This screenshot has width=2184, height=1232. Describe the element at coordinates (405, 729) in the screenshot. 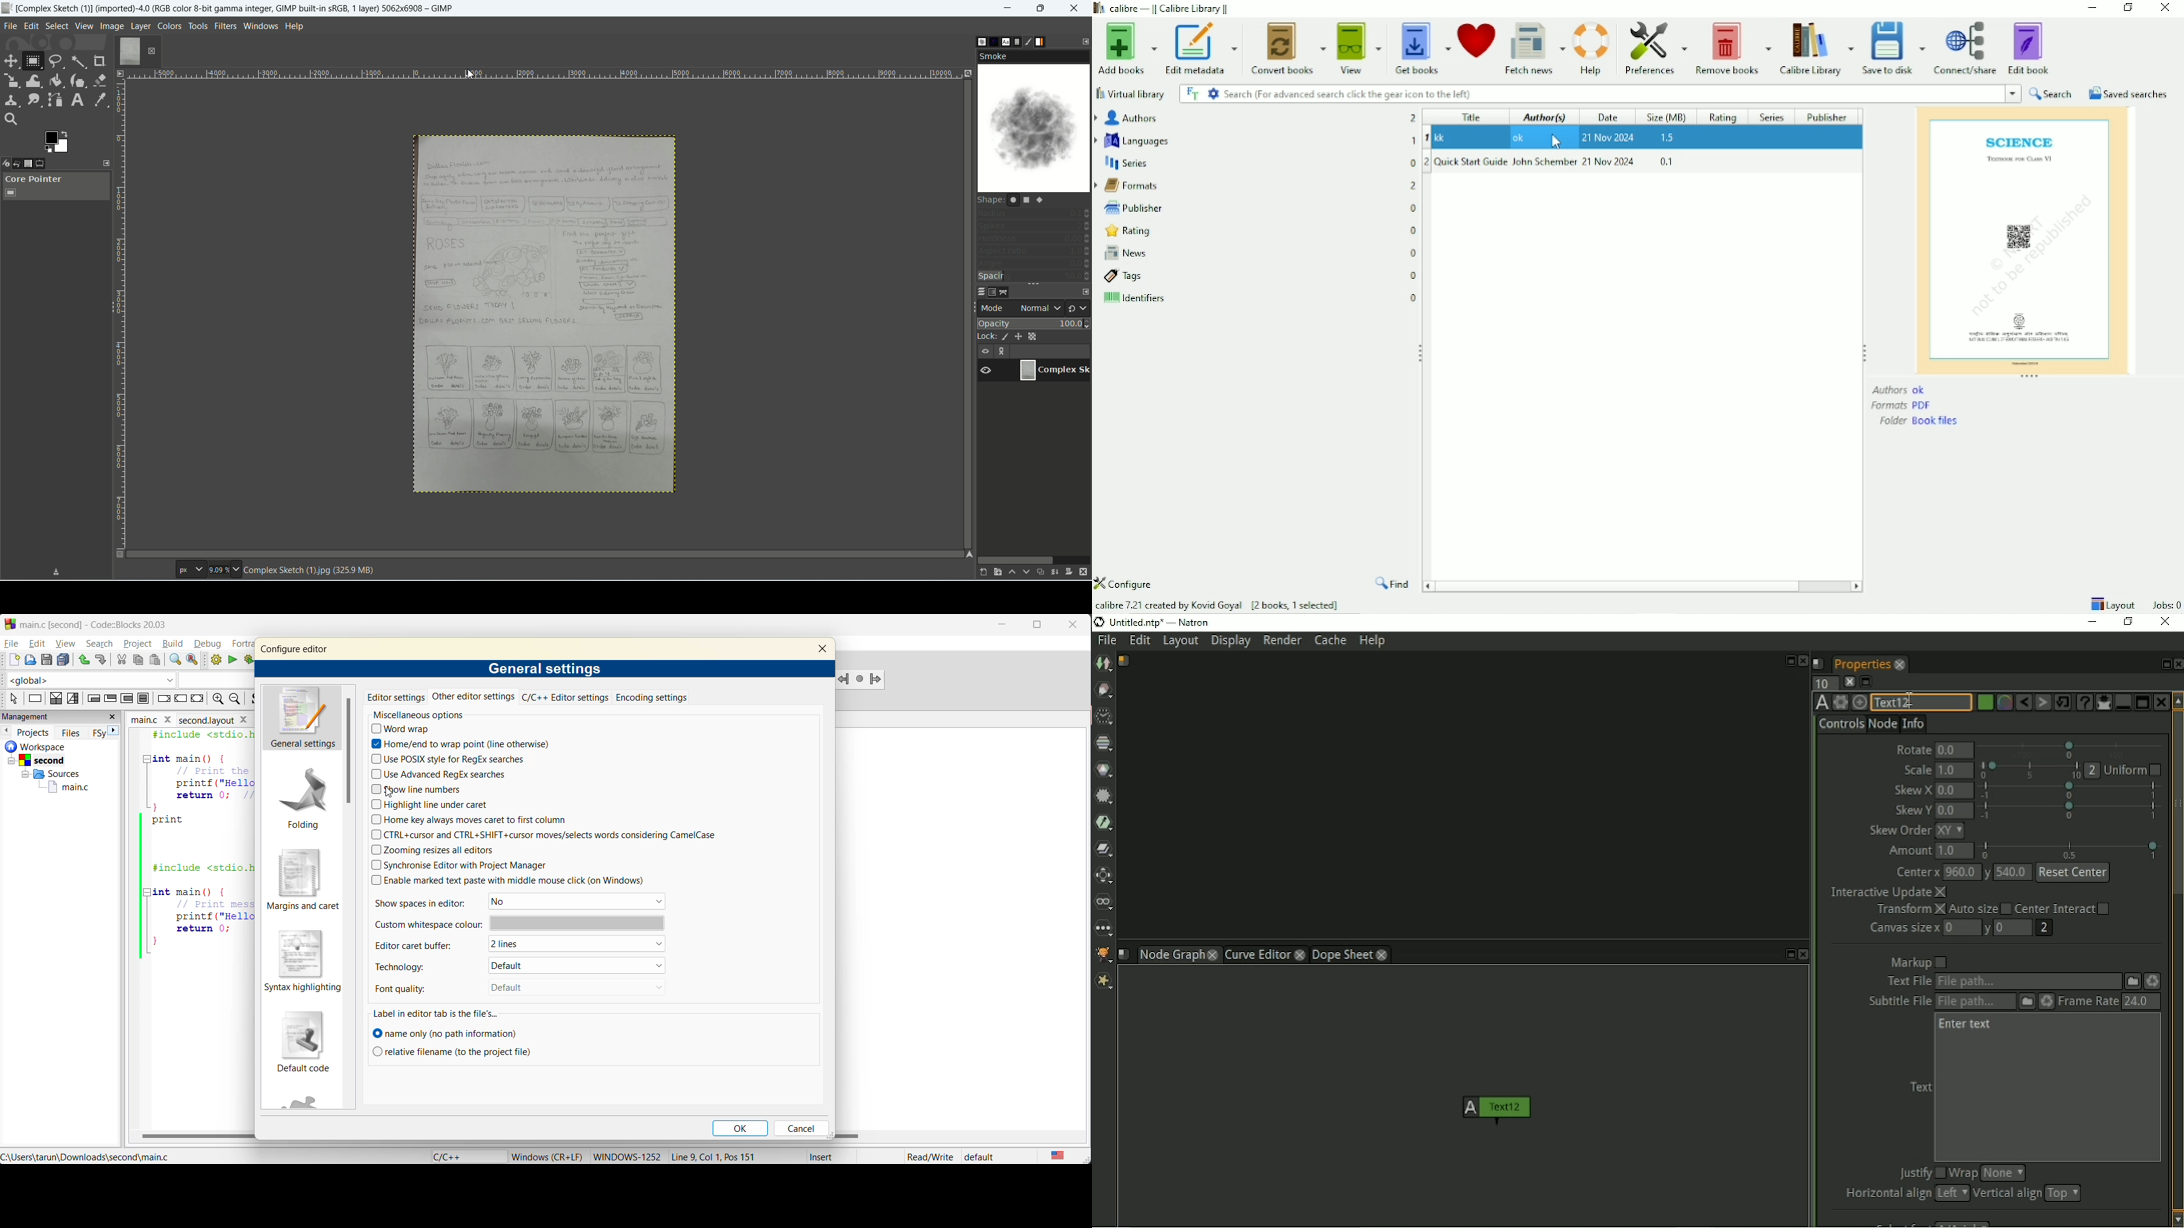

I see `word wrap` at that location.